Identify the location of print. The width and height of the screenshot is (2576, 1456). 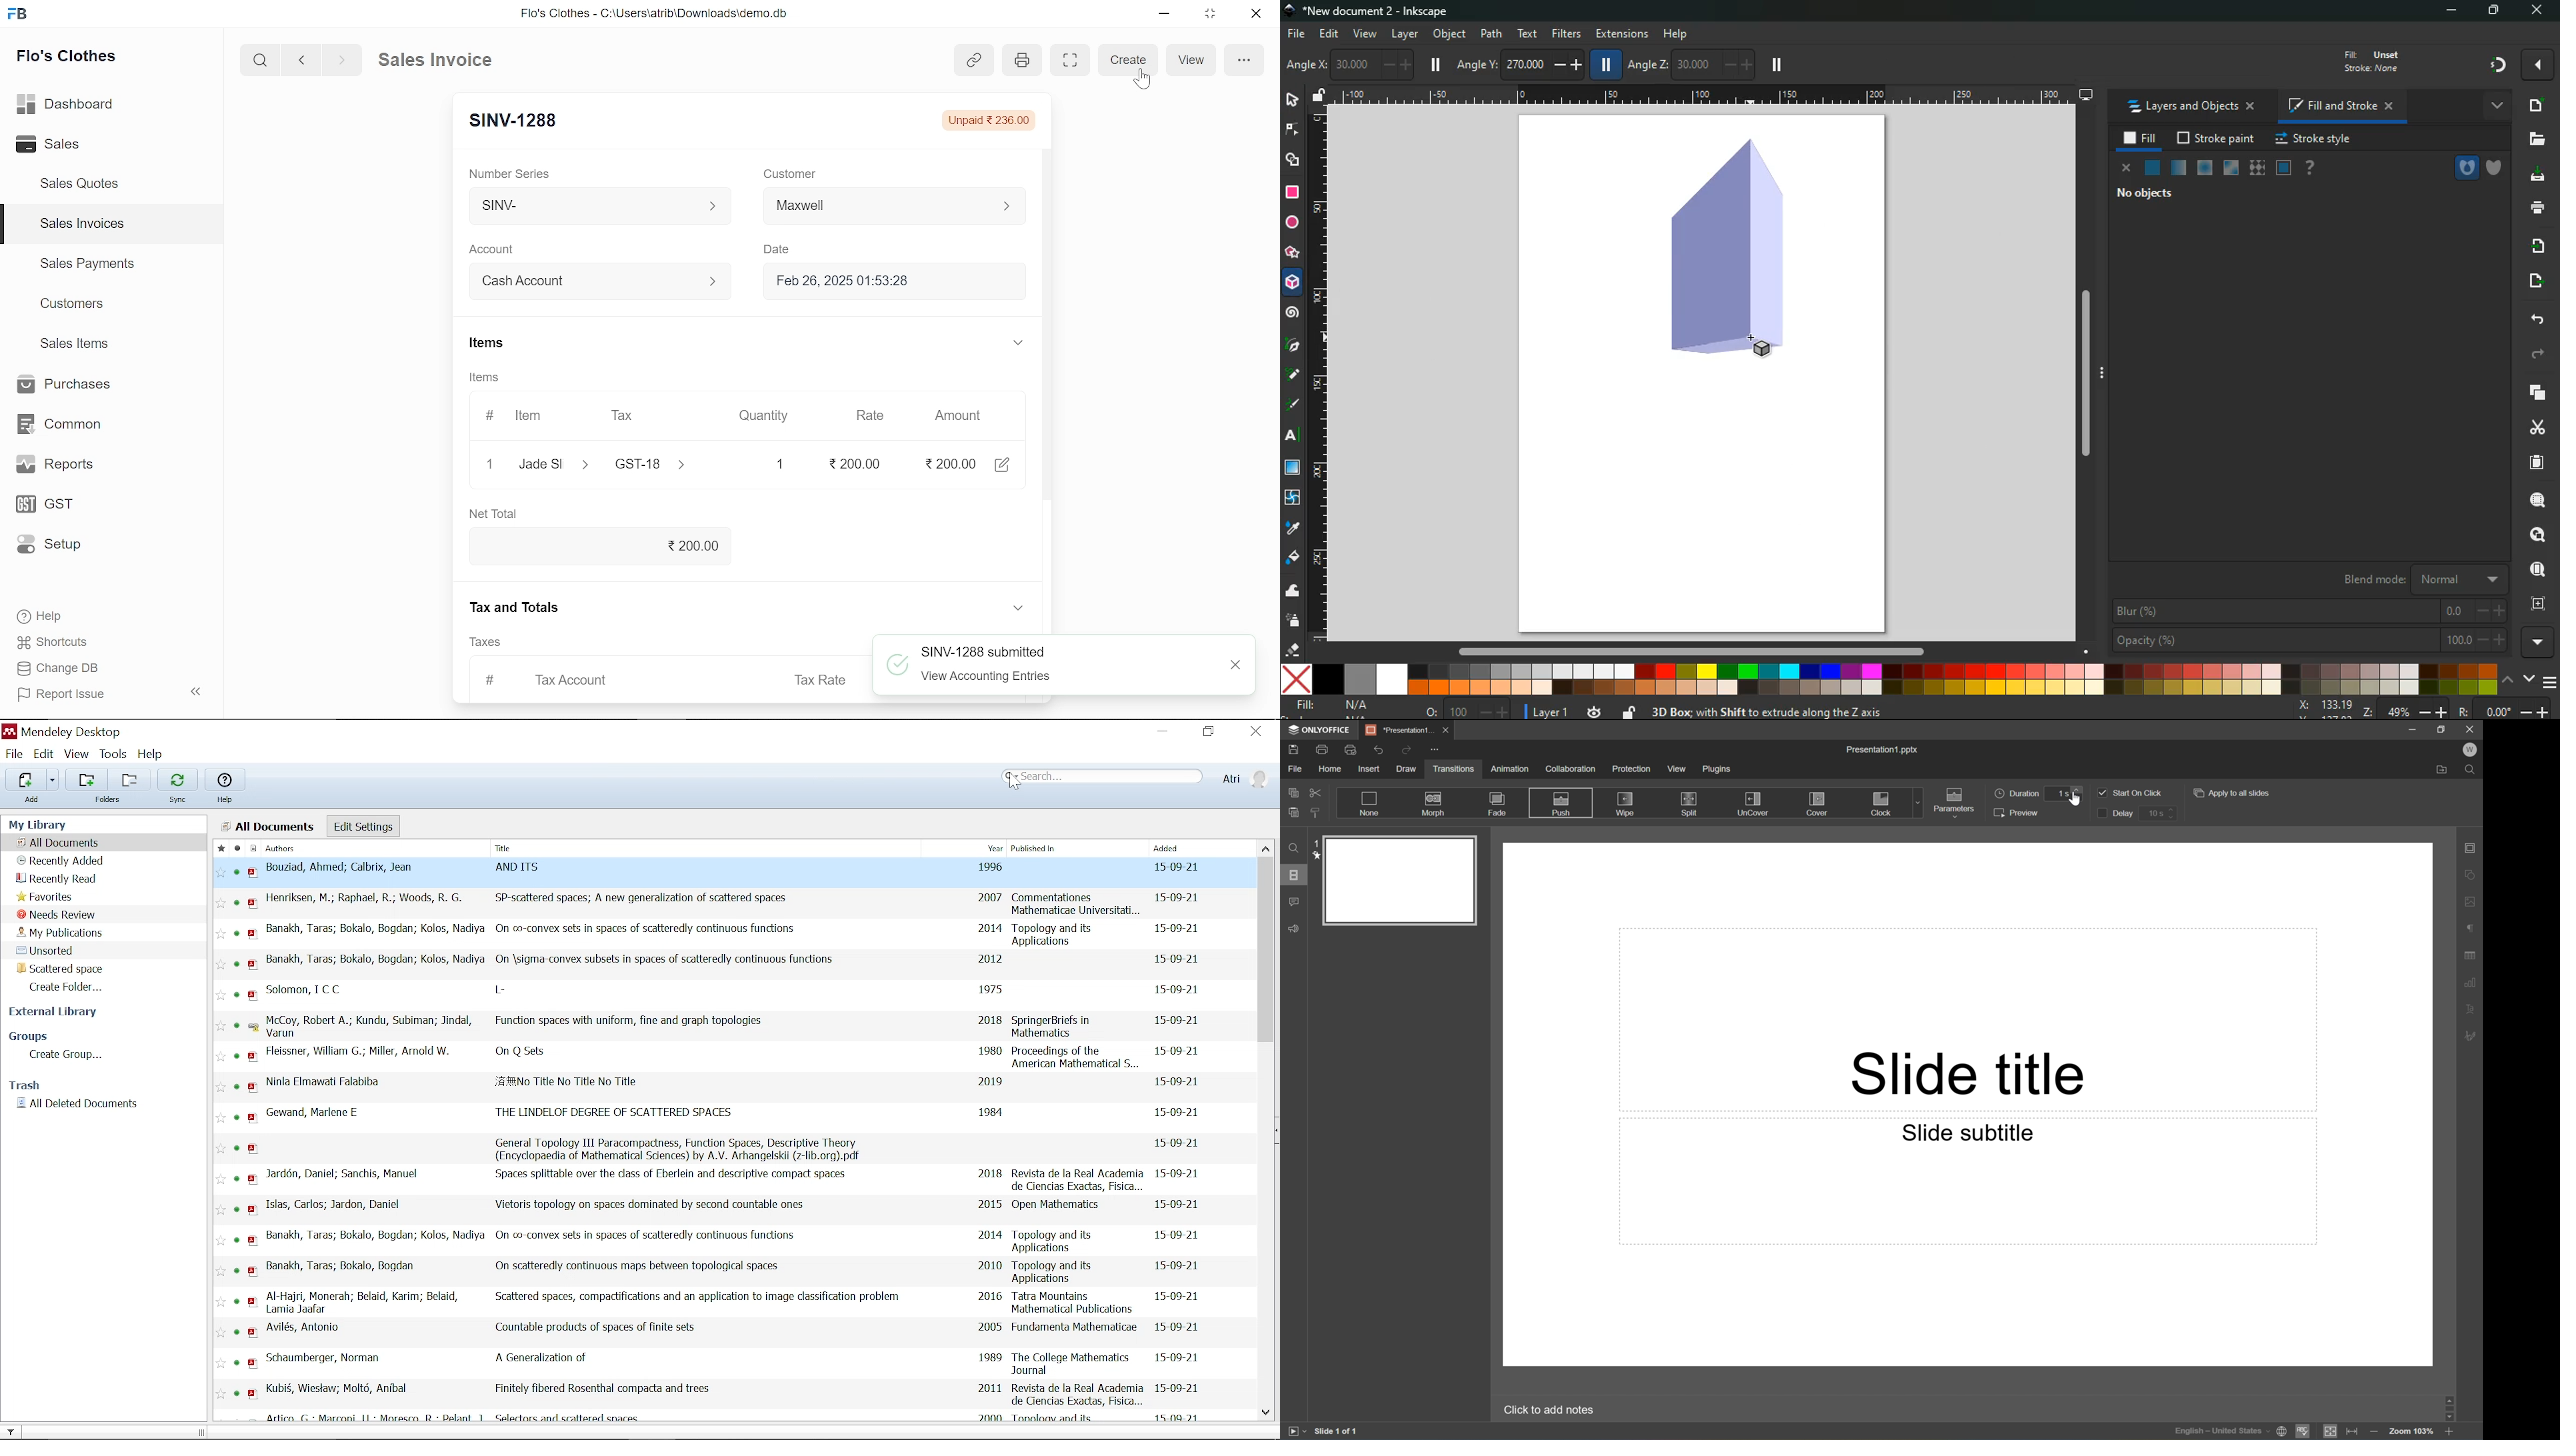
(2537, 207).